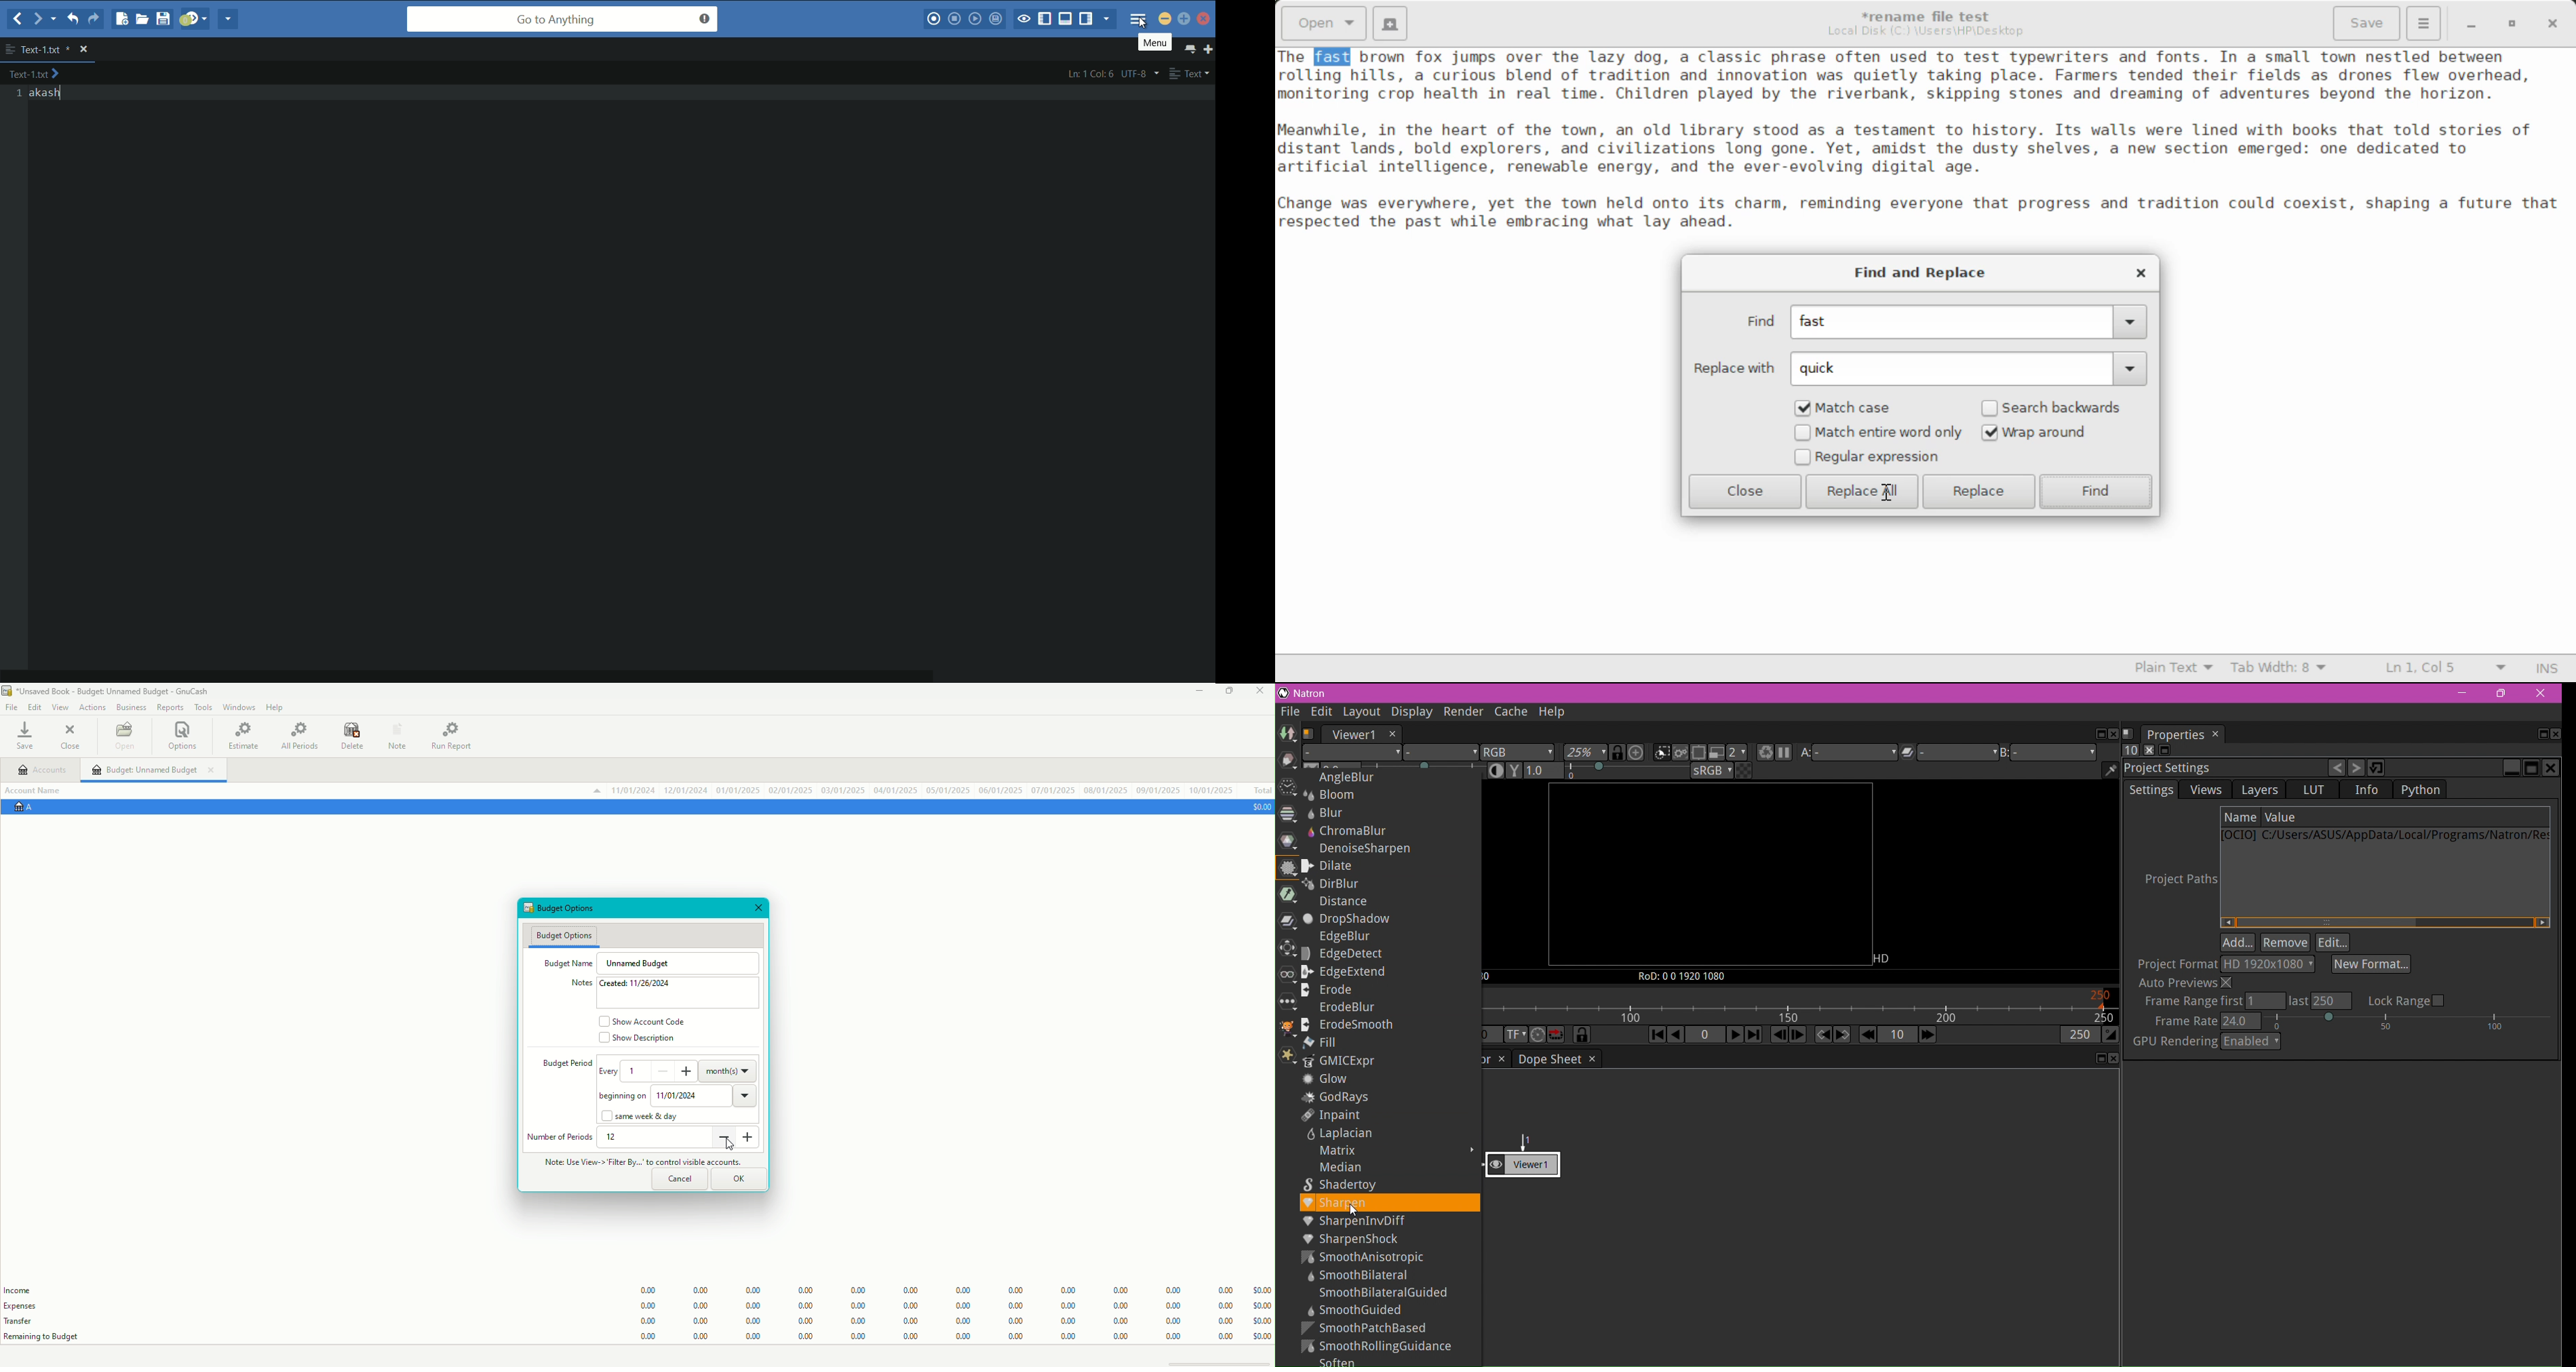  I want to click on Other, so click(1287, 1002).